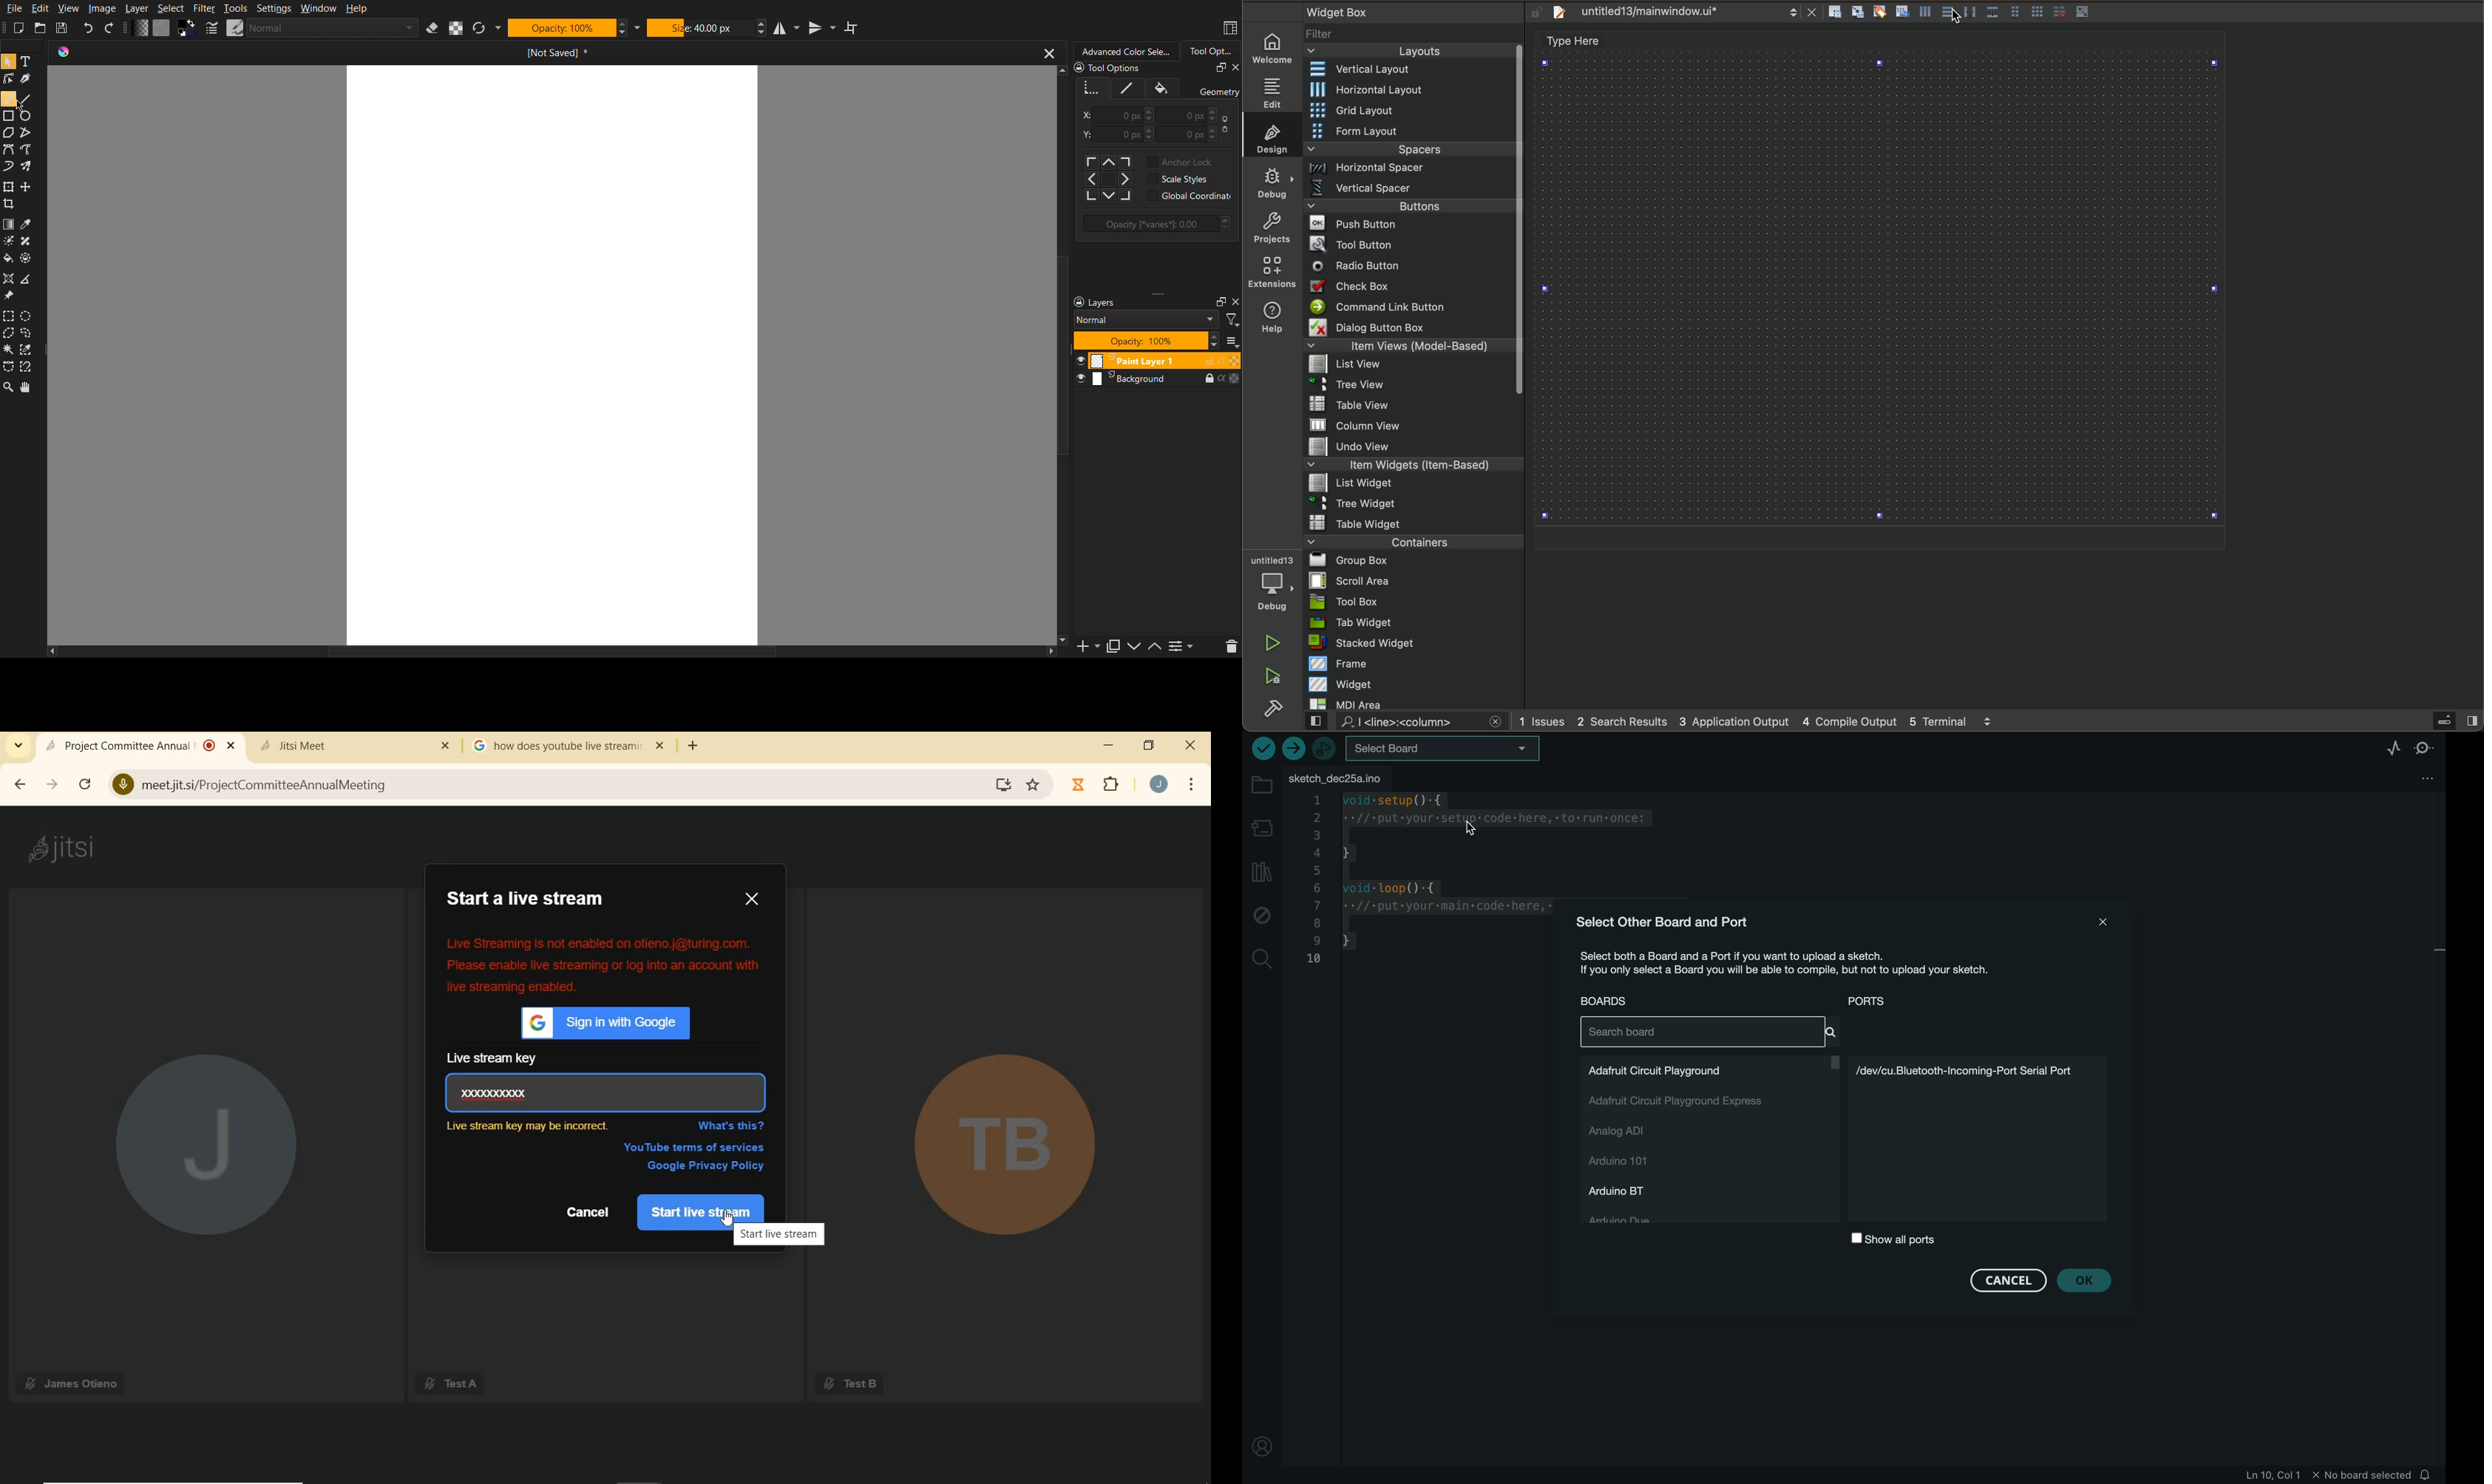 This screenshot has height=1484, width=2492. Describe the element at coordinates (21, 784) in the screenshot. I see `back` at that location.